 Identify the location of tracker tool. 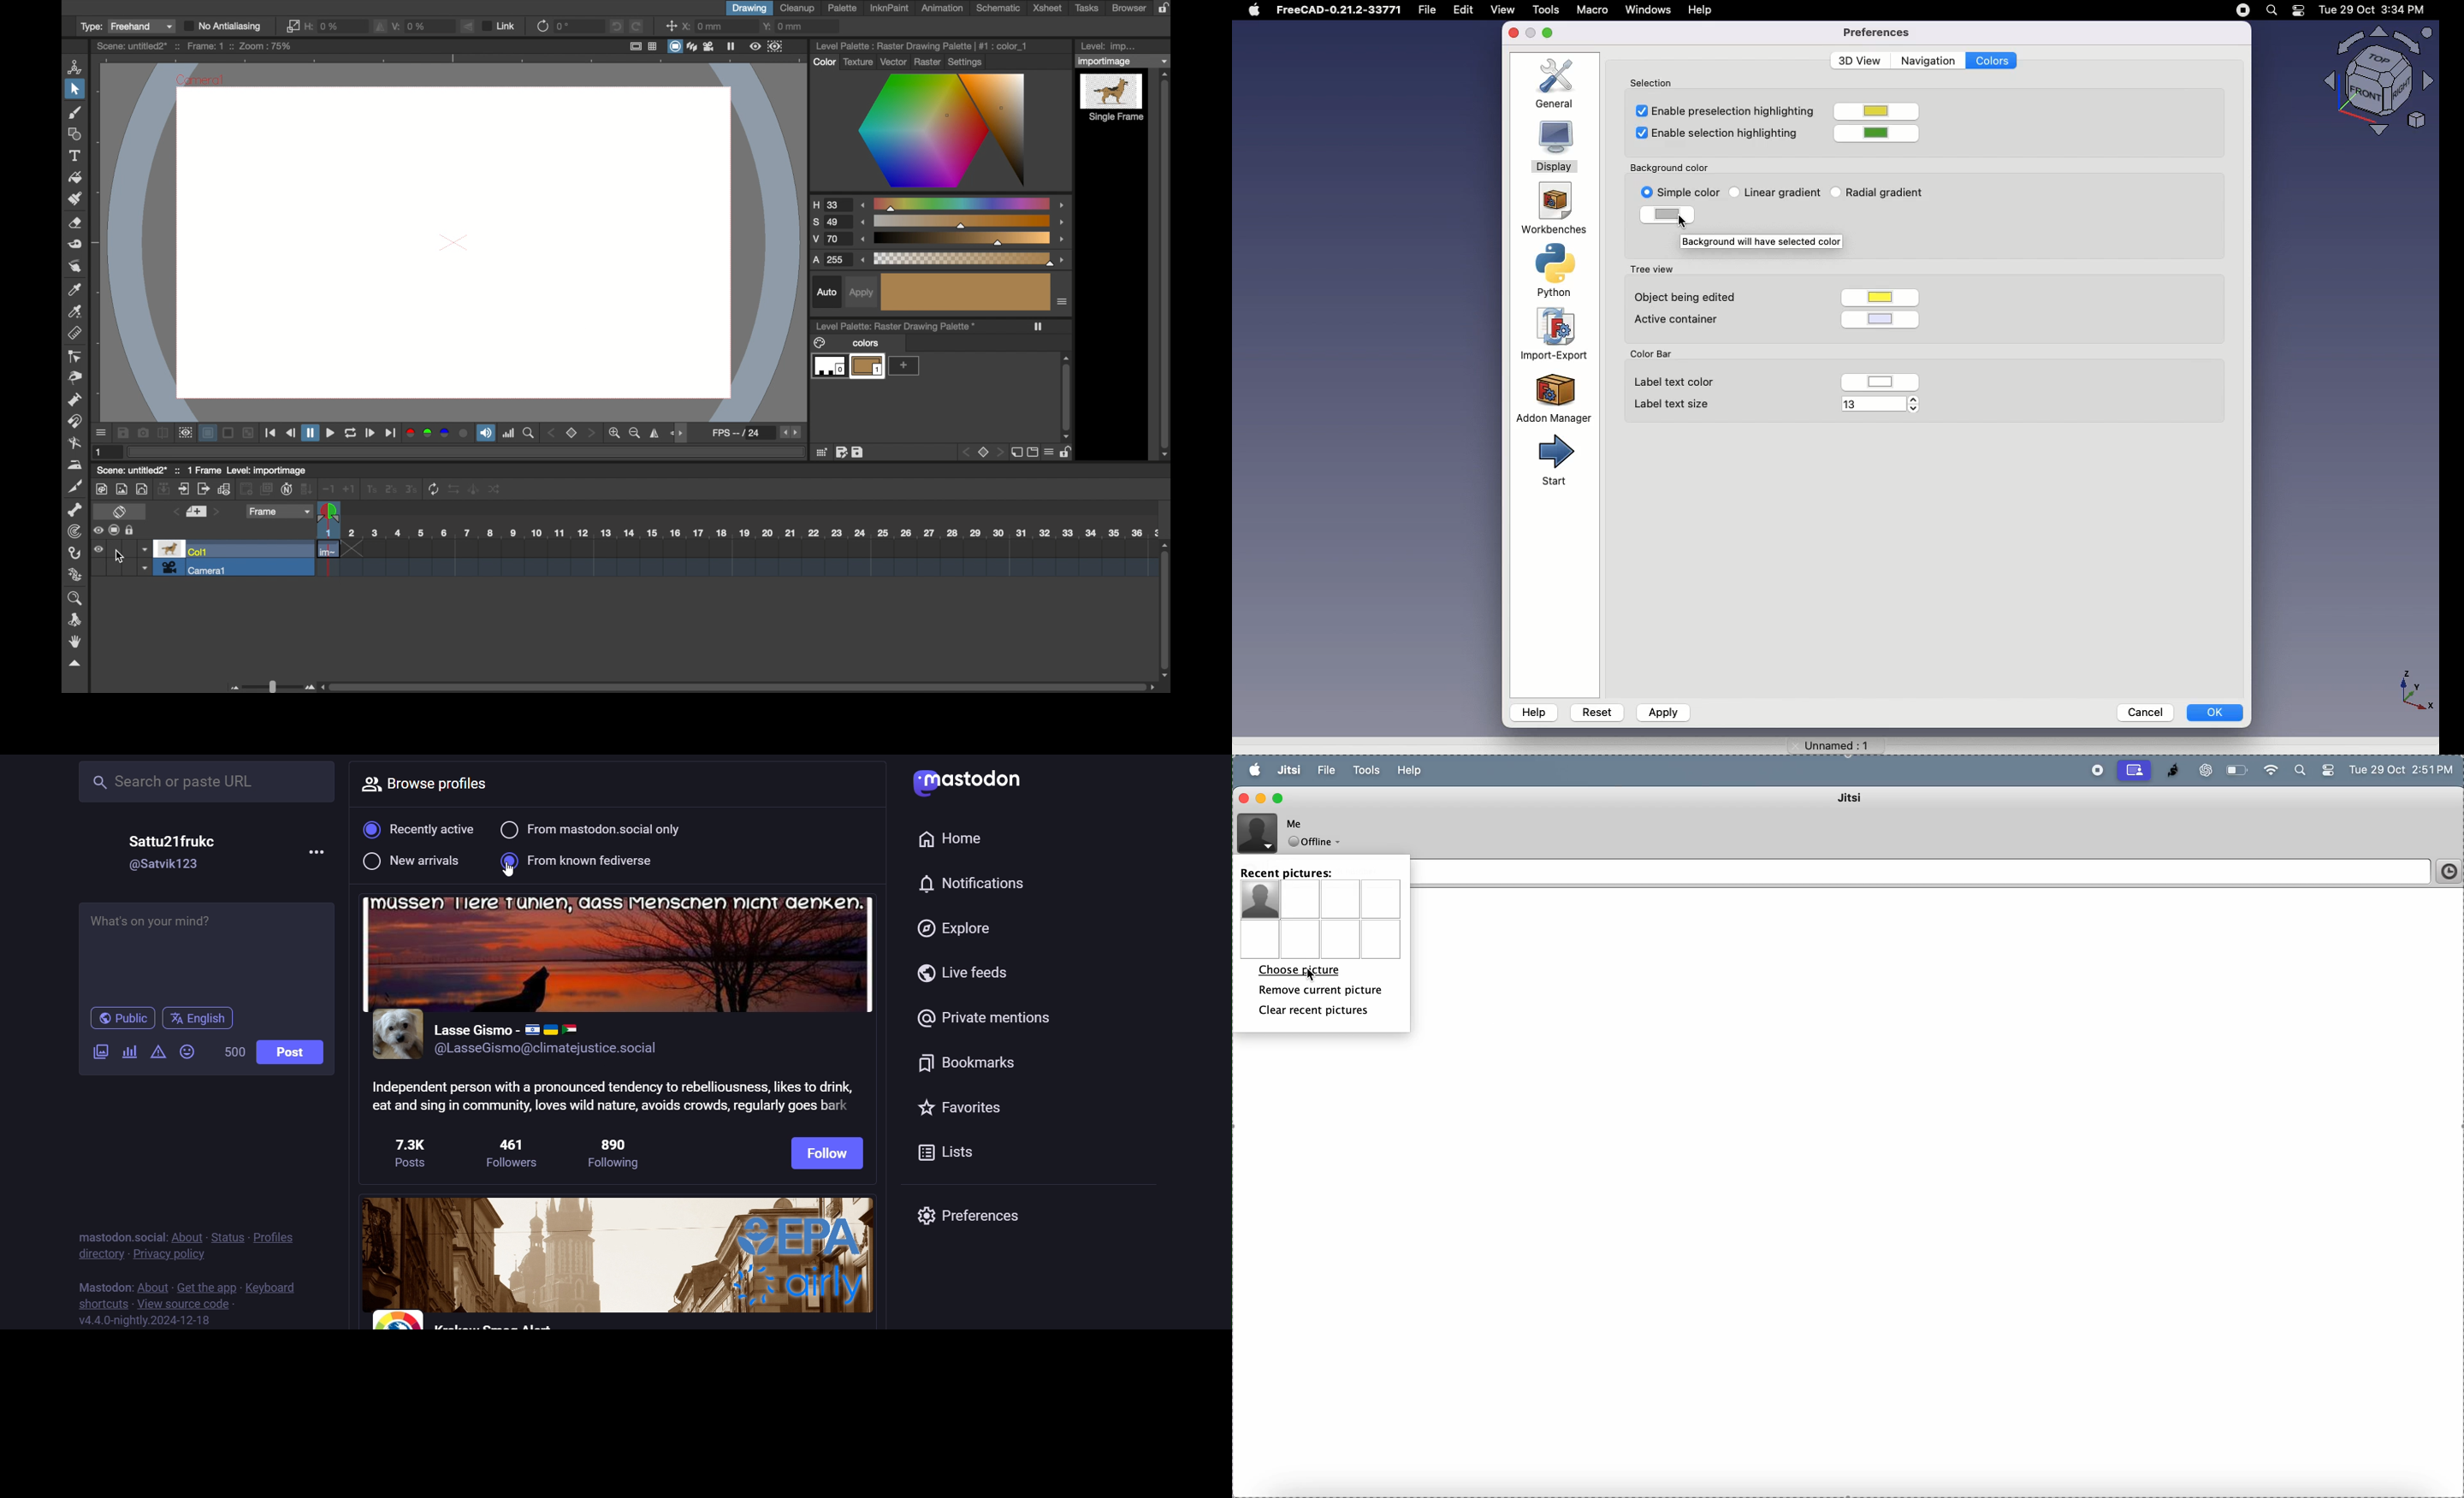
(74, 532).